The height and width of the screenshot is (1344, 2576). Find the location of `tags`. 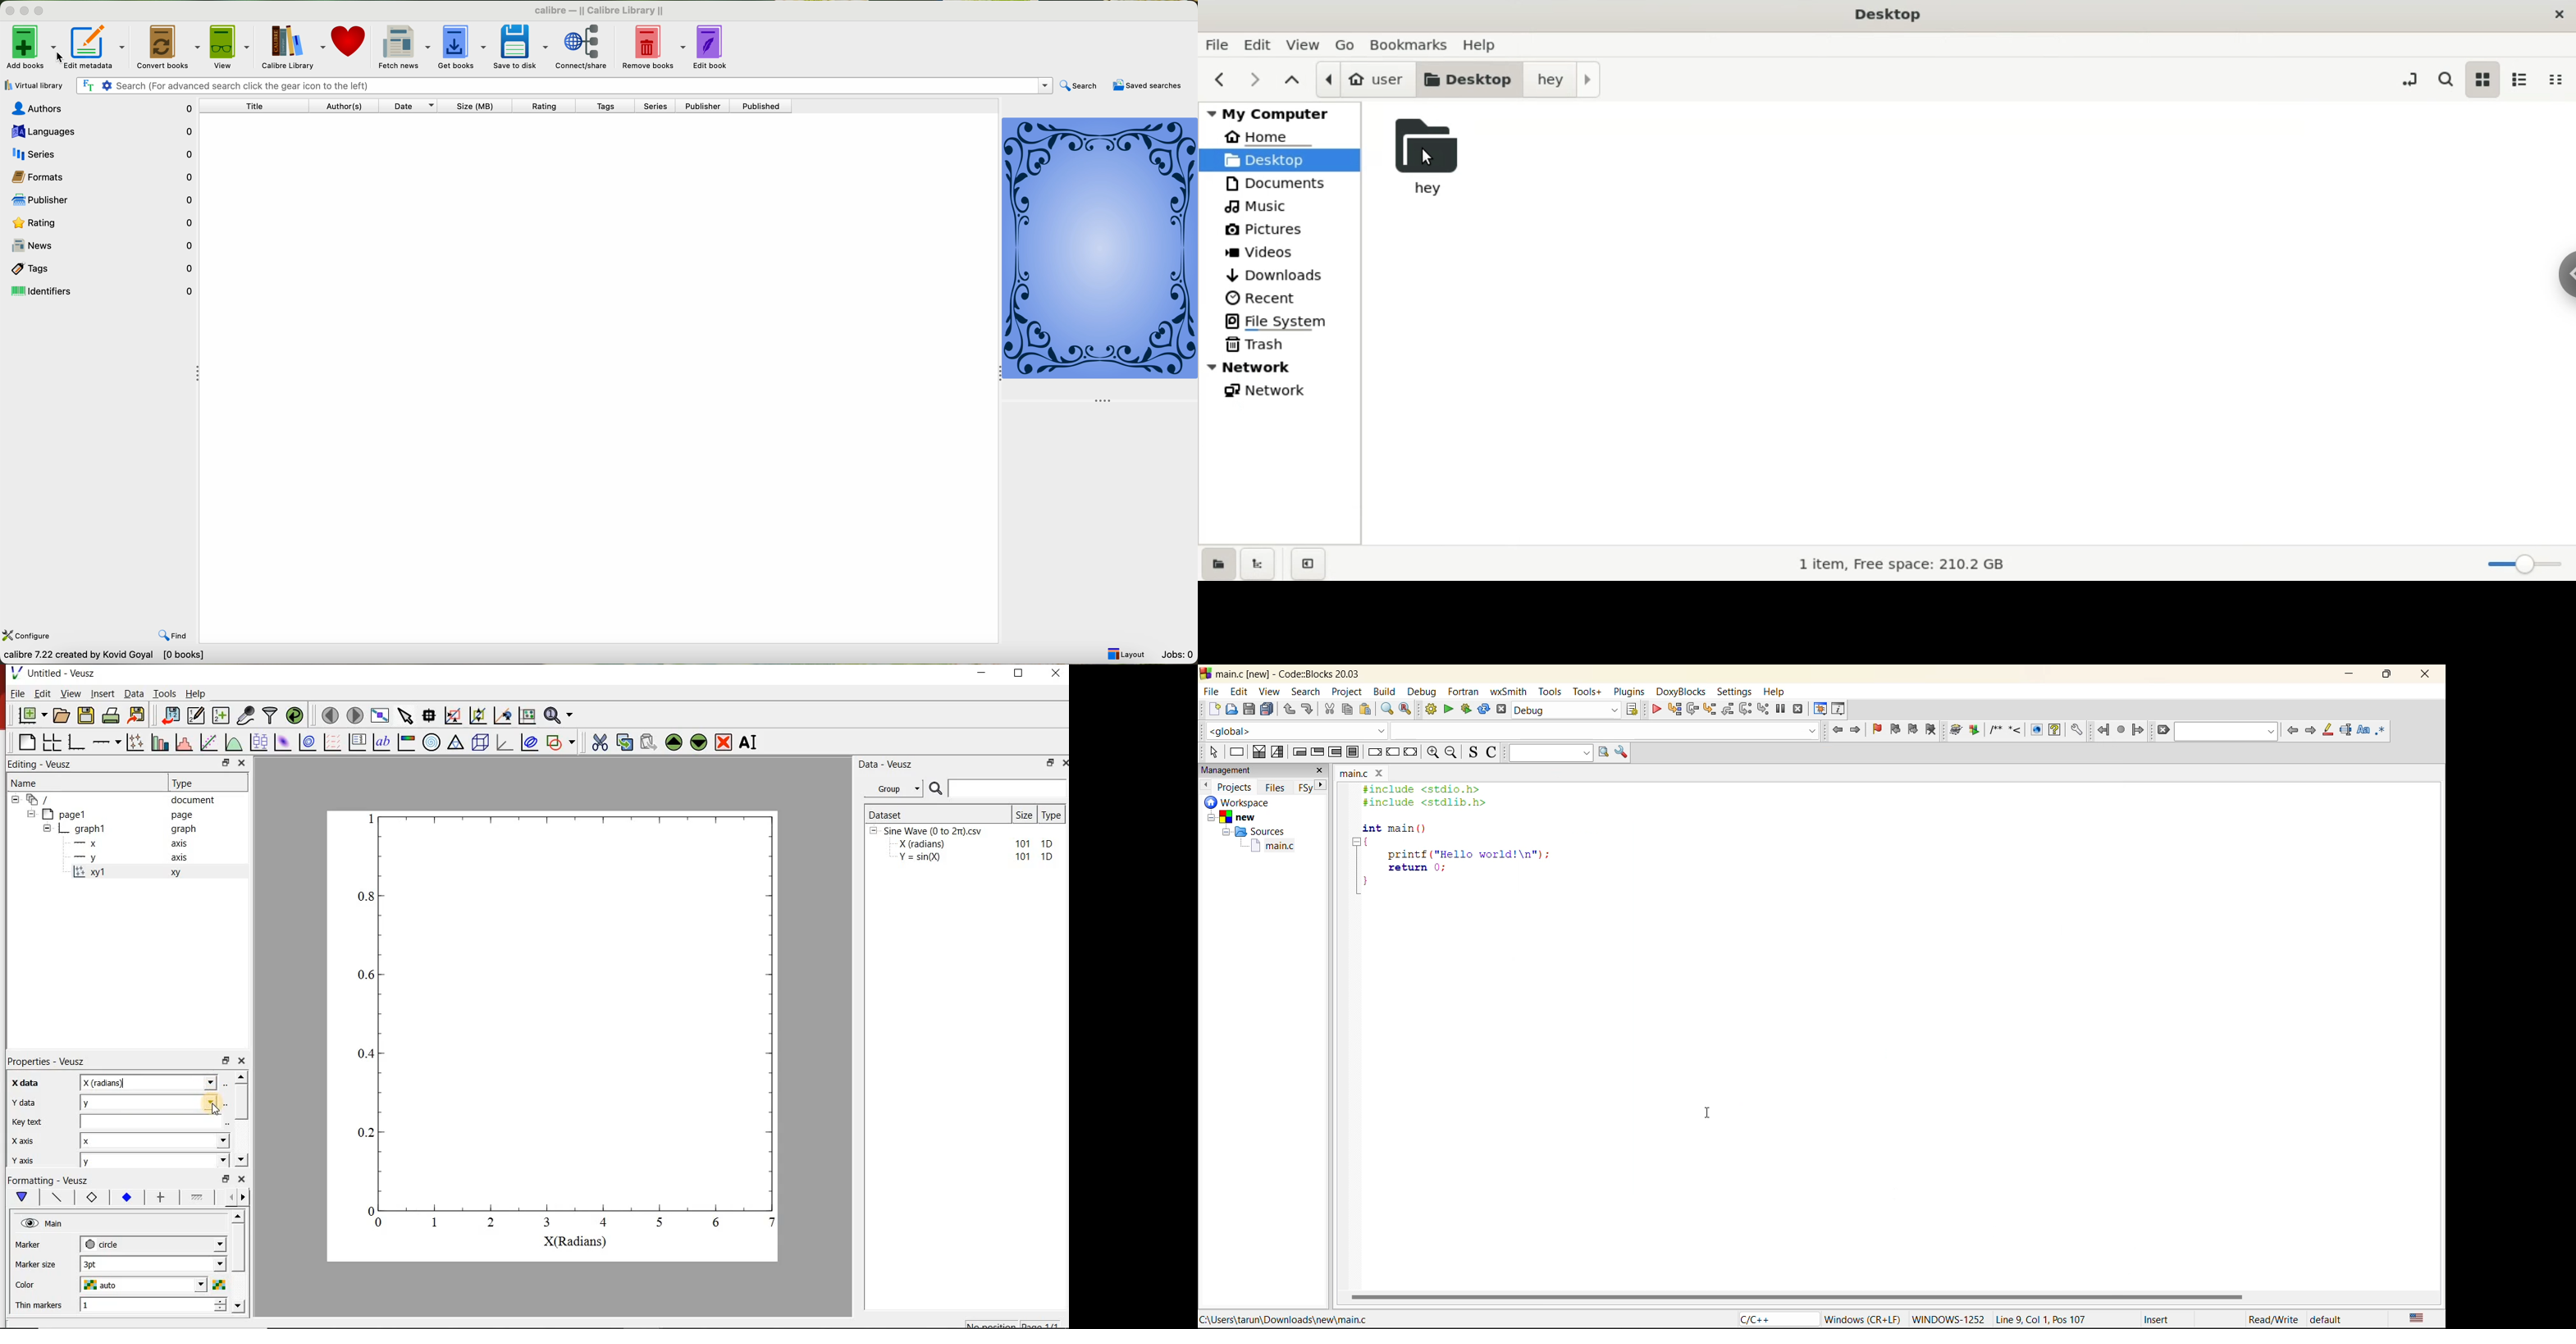

tags is located at coordinates (612, 106).